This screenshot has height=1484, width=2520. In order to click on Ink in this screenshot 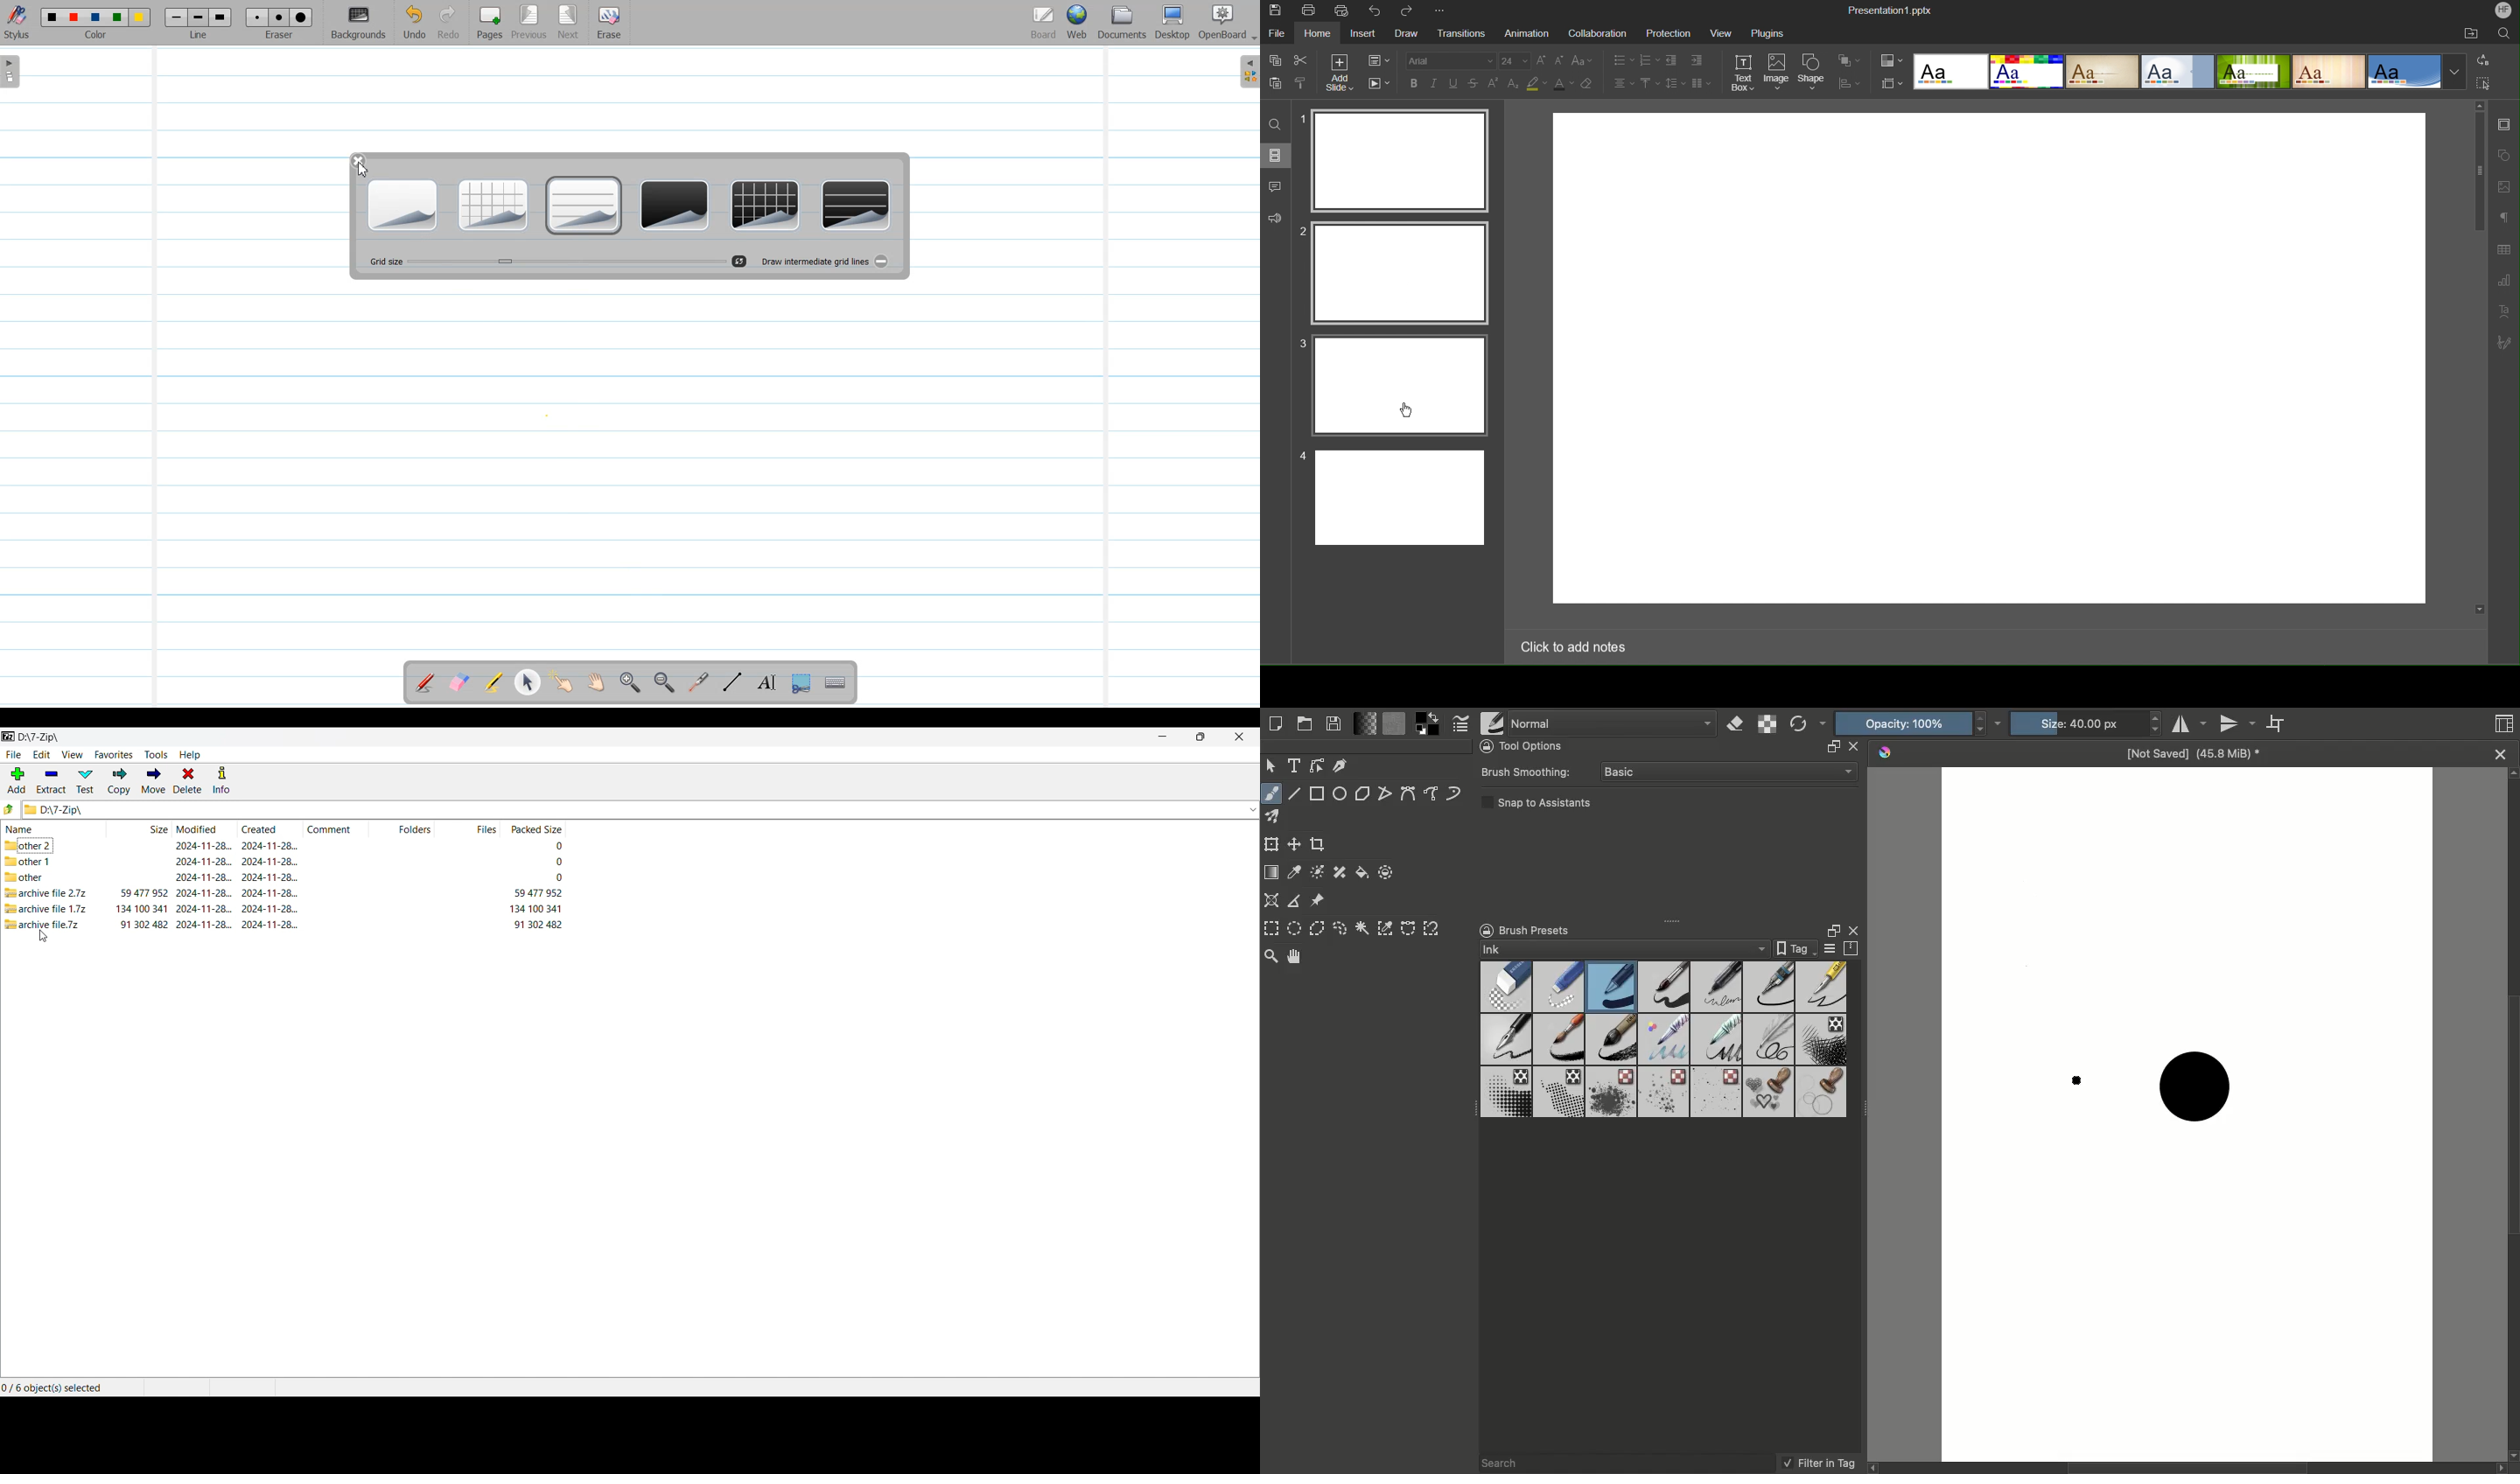, I will do `click(1623, 949)`.